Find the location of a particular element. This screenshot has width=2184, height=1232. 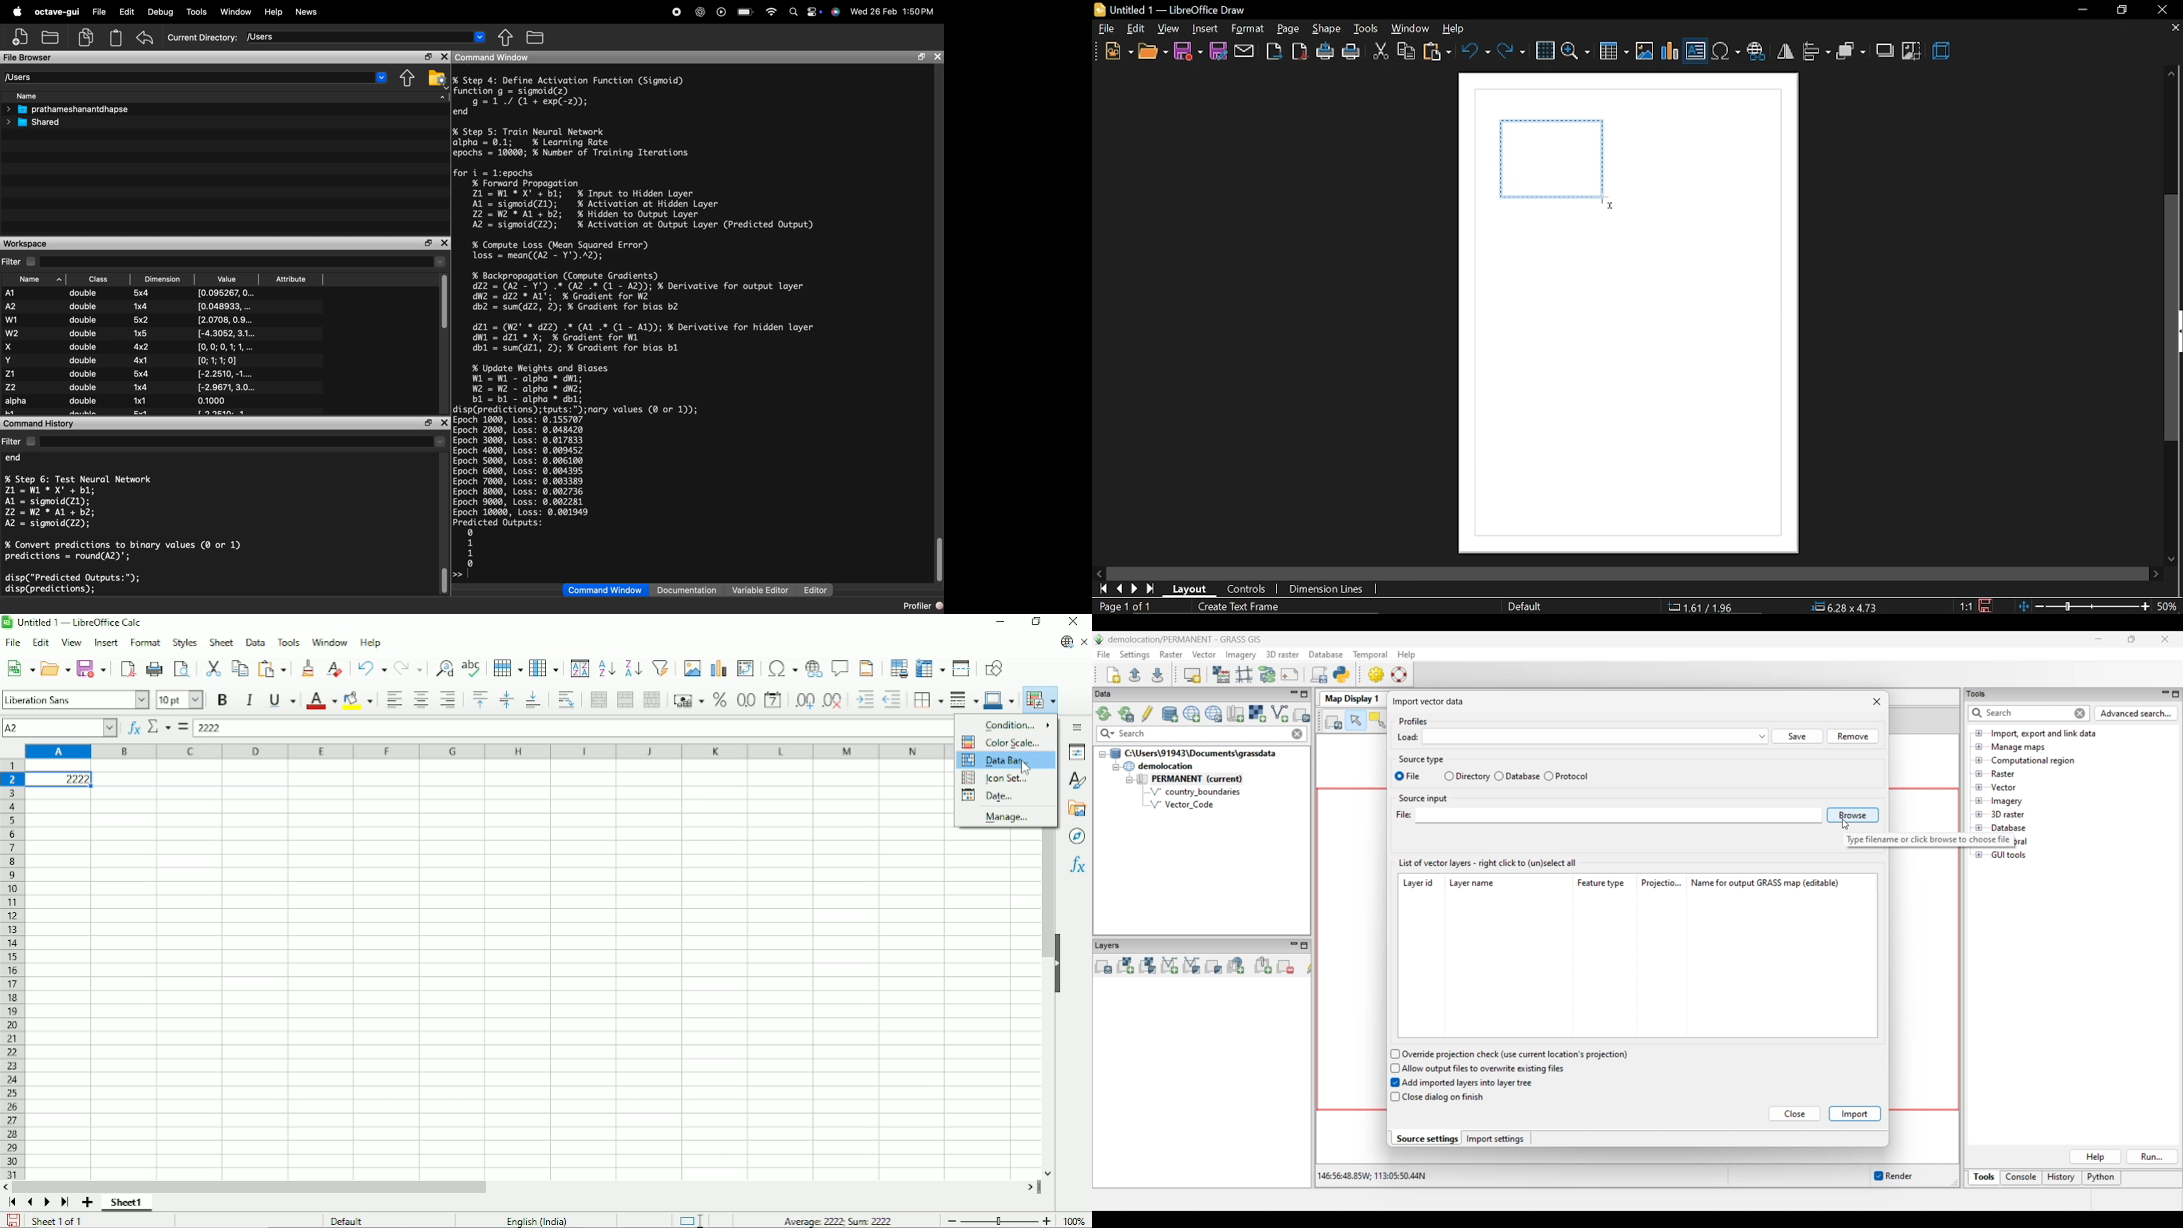

Increase indent is located at coordinates (864, 700).